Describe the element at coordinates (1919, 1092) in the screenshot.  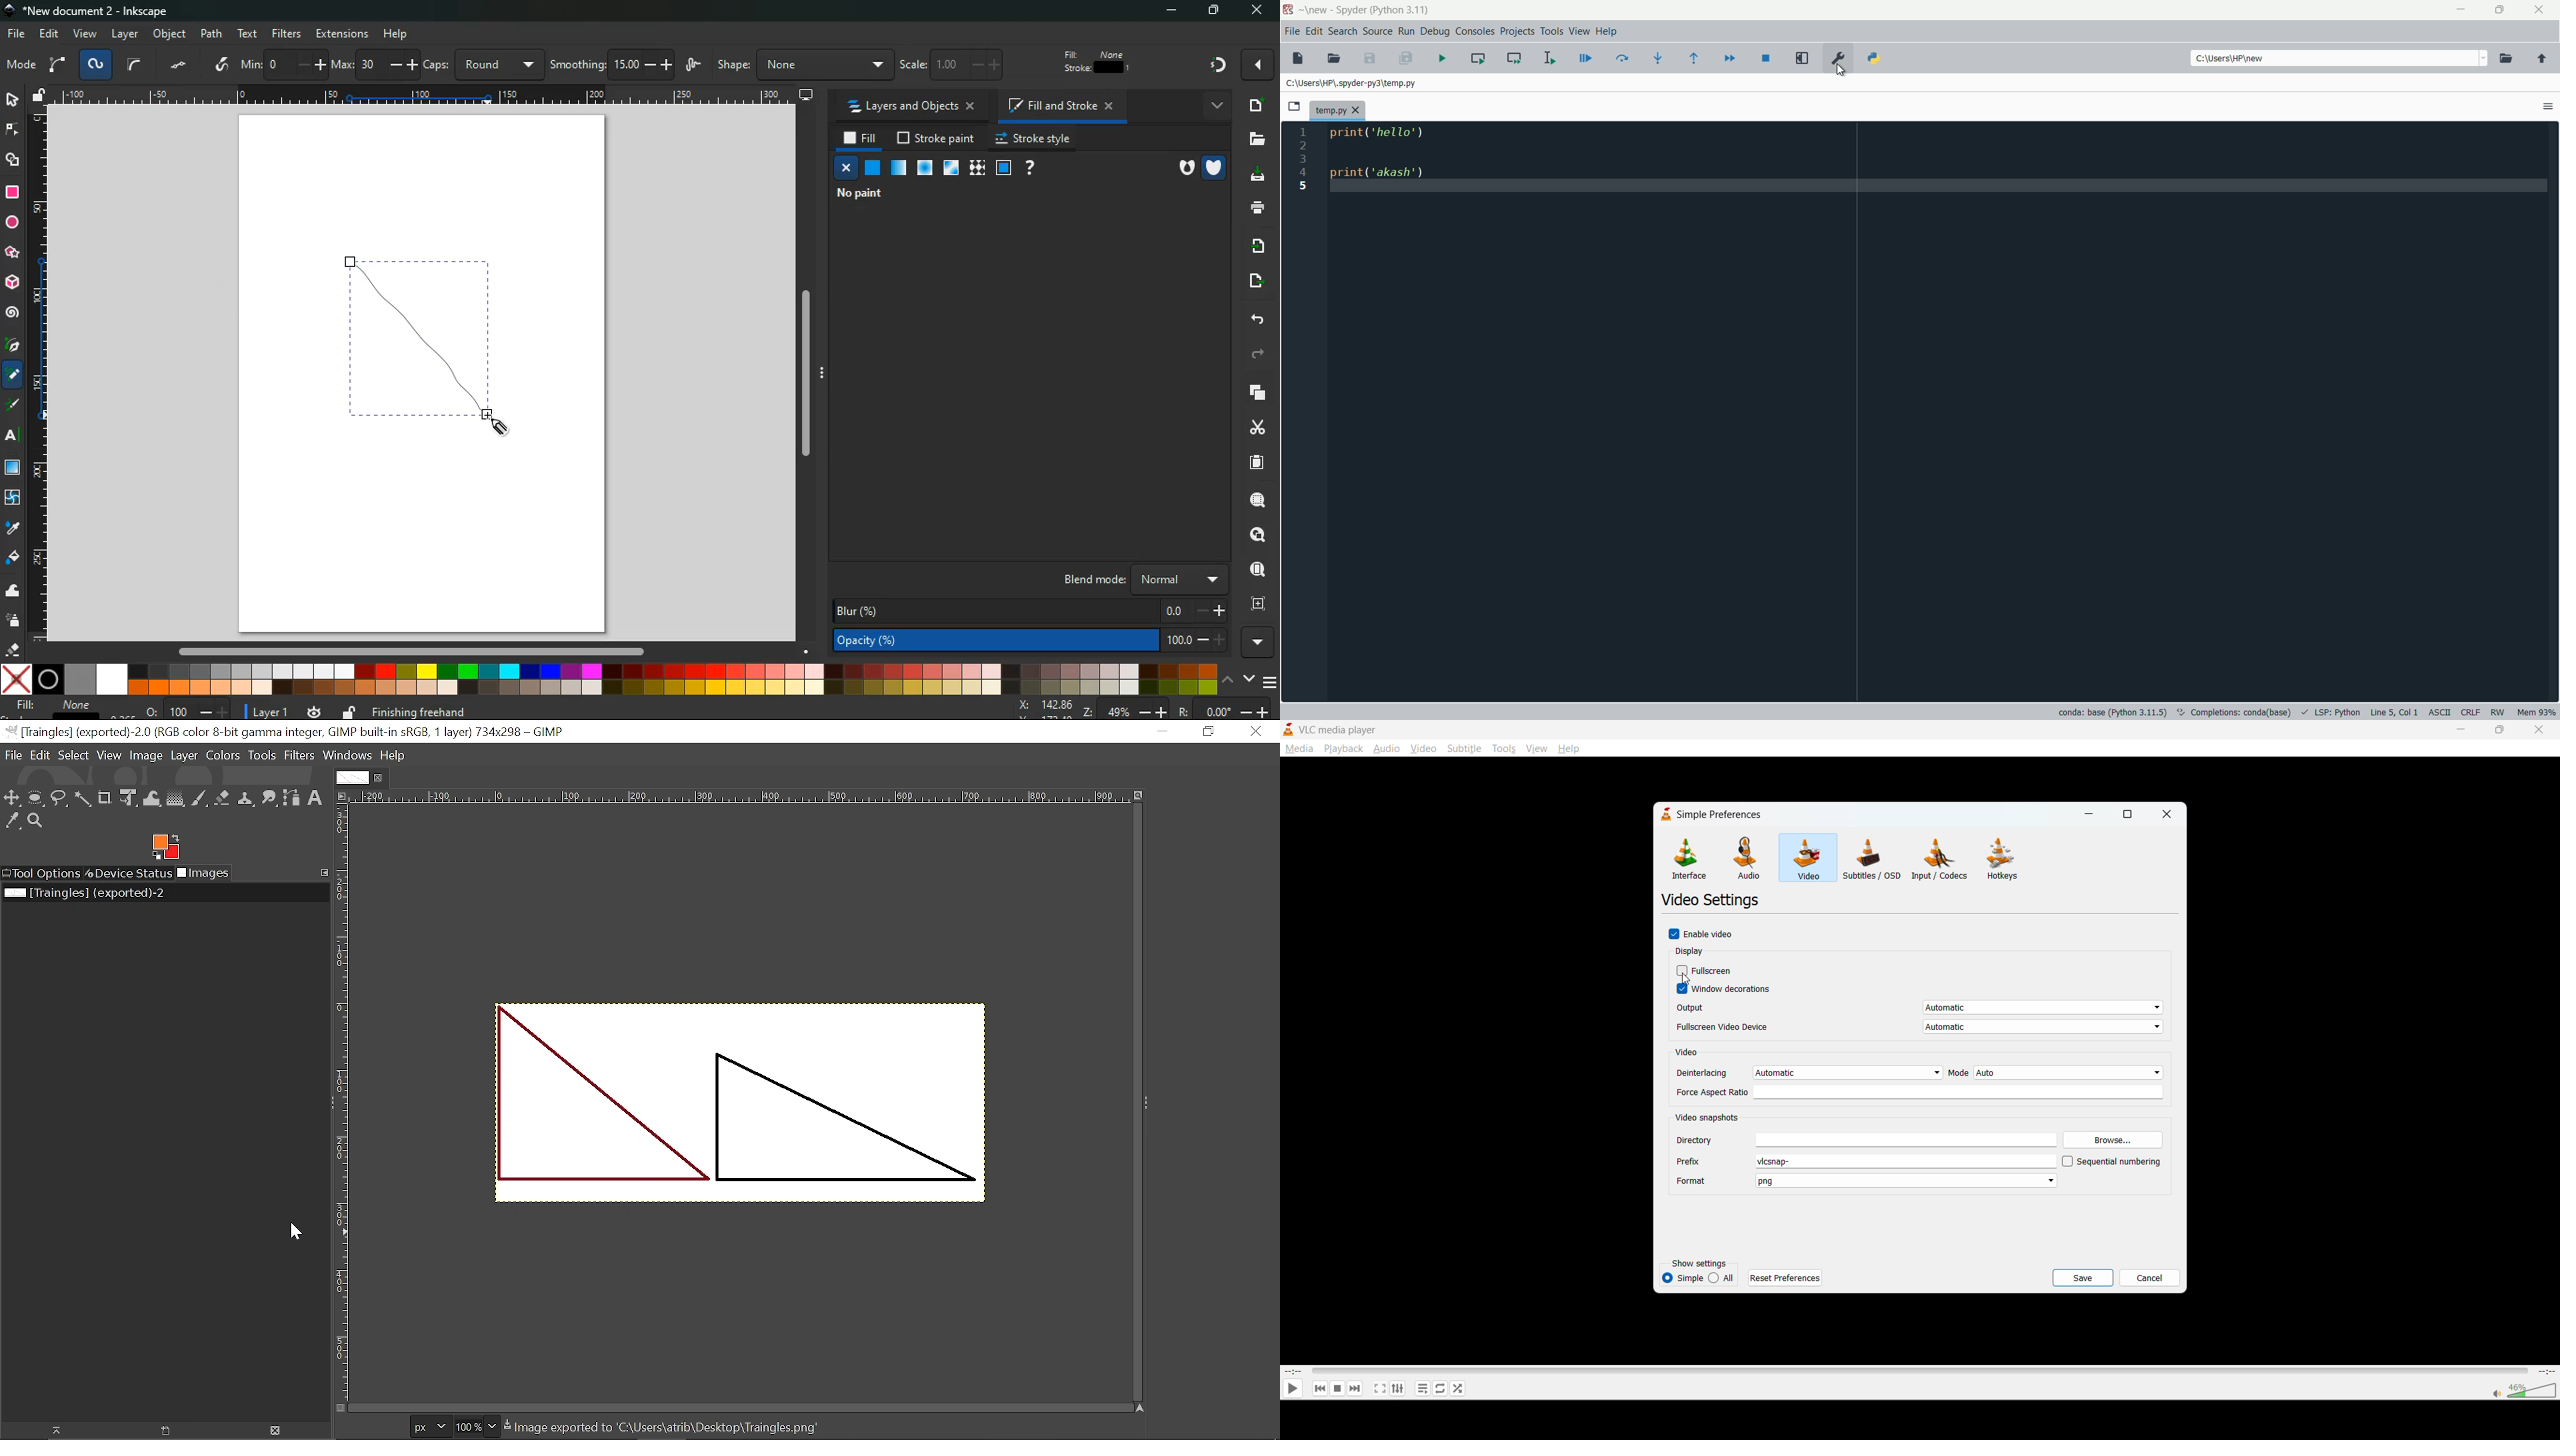
I see `force aspect ratio` at that location.